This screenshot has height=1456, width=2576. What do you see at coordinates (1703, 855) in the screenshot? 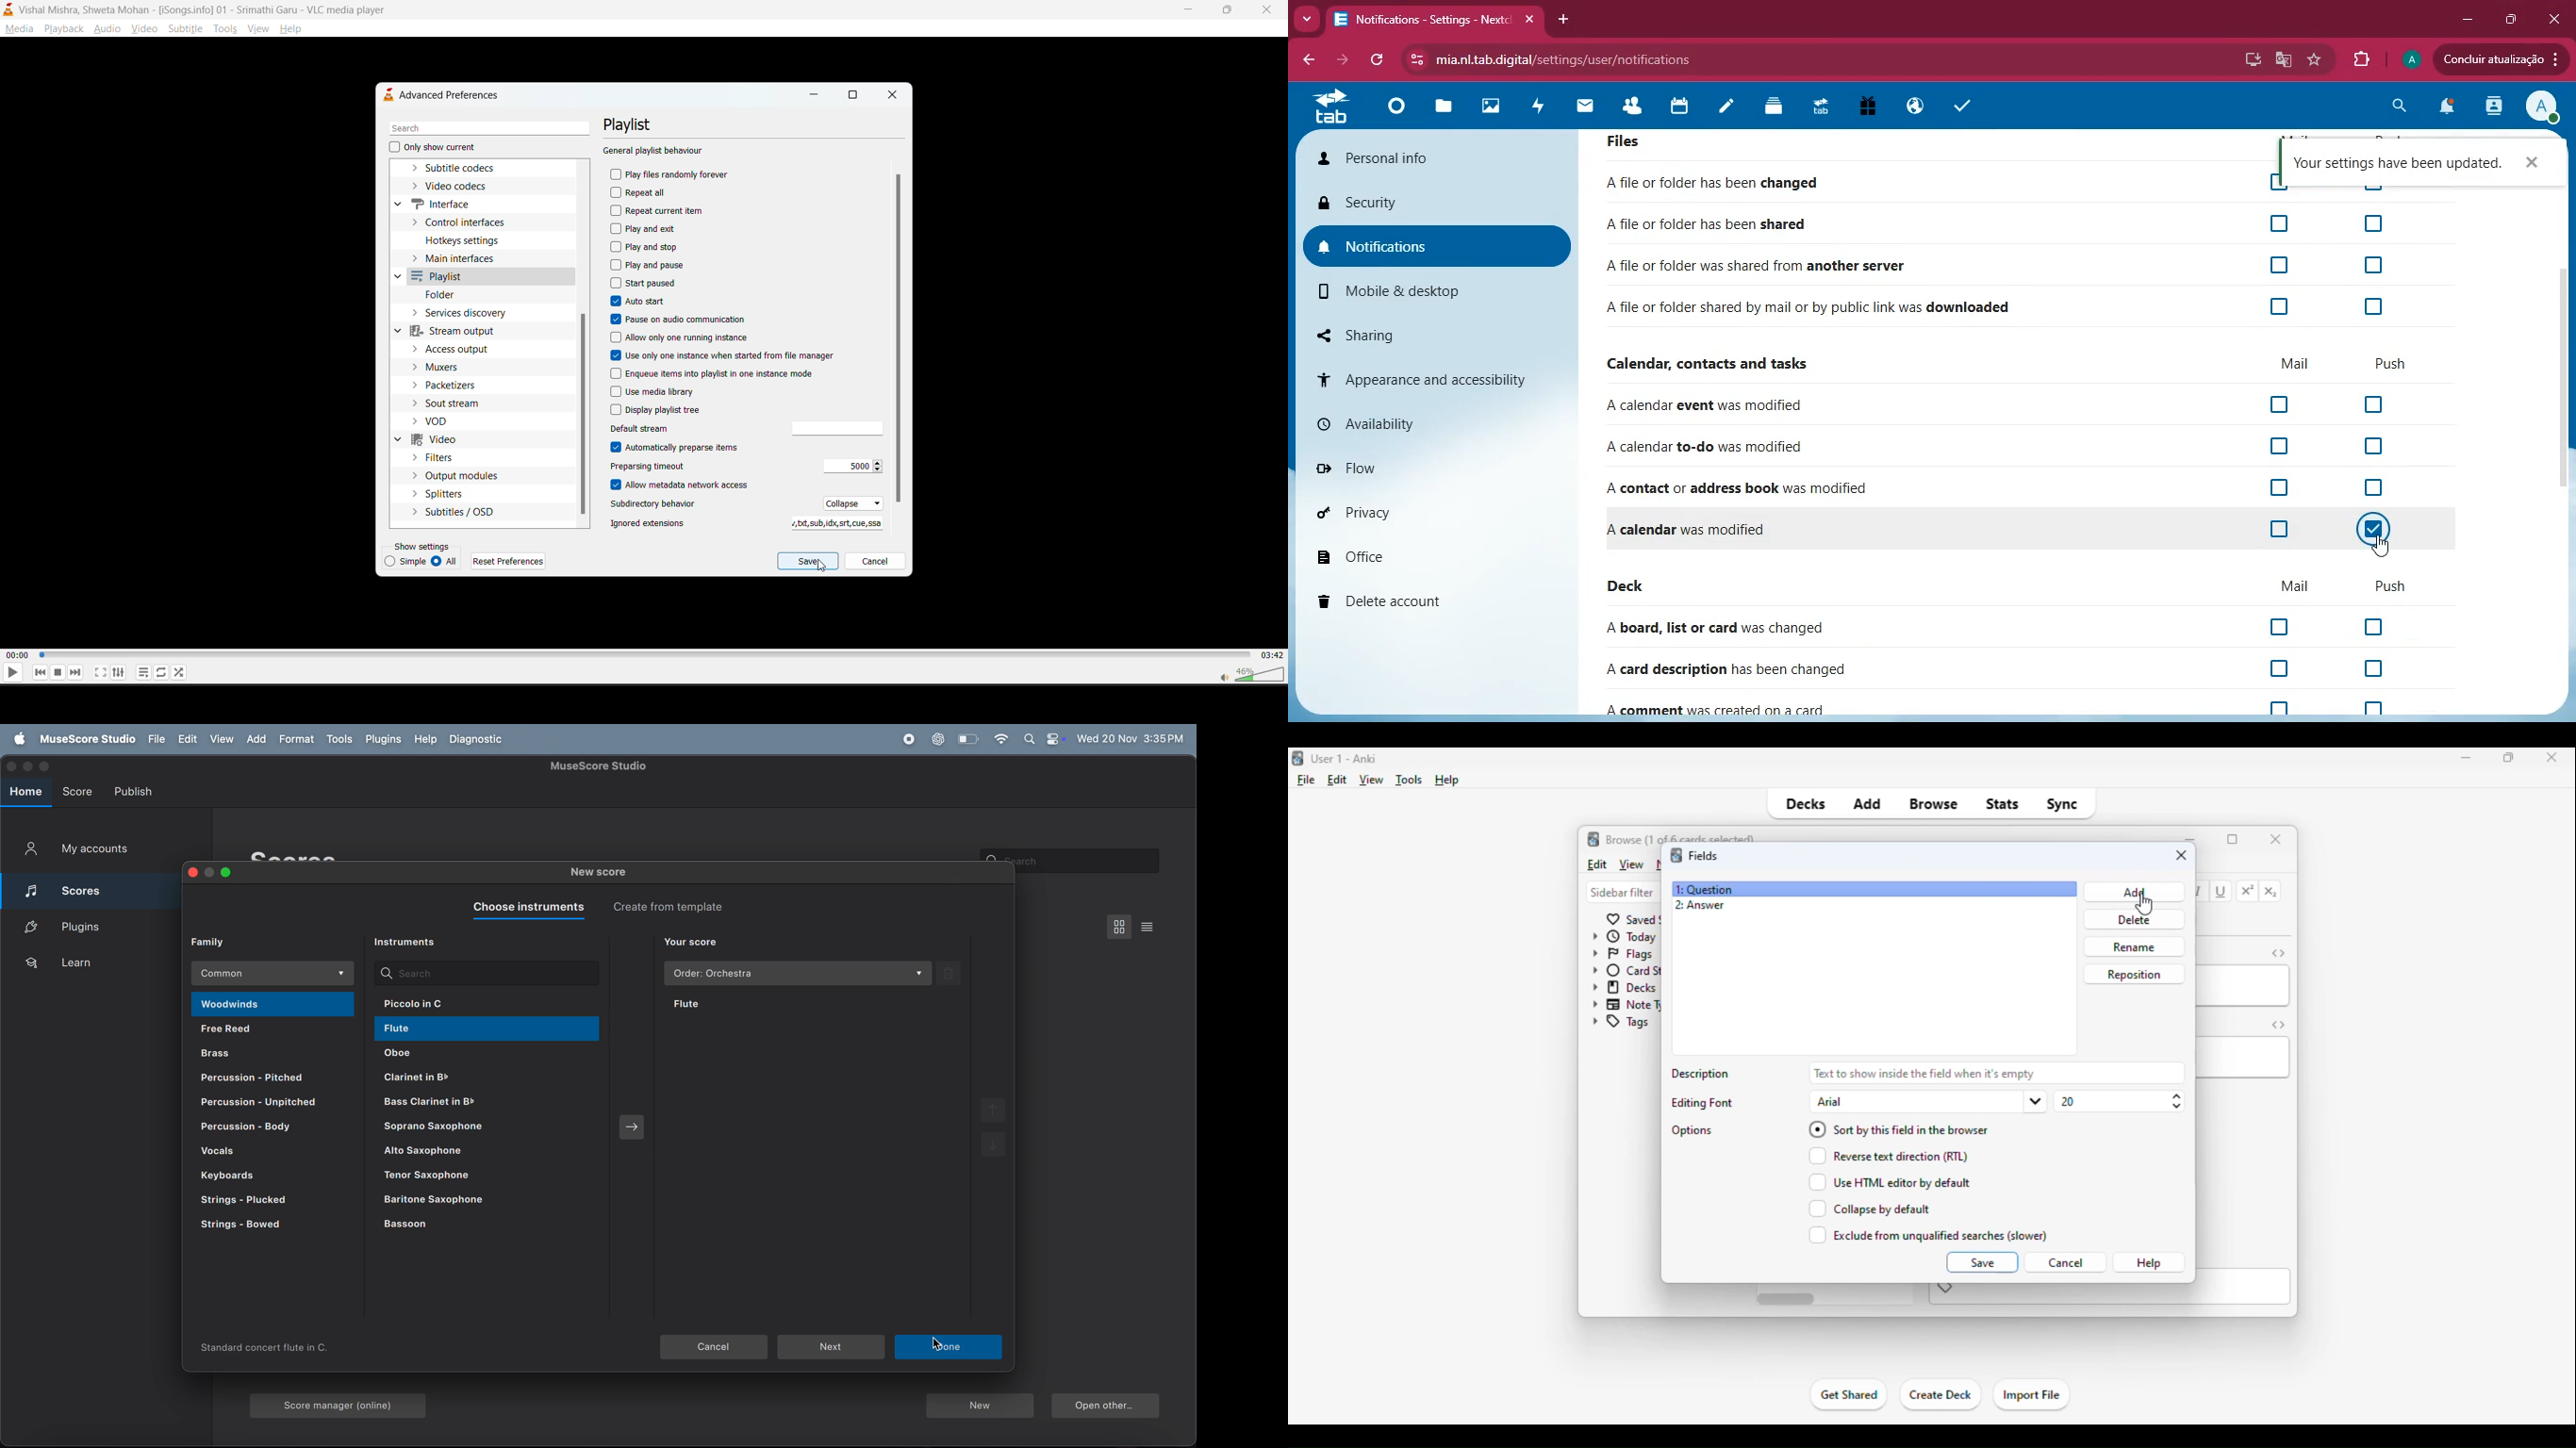
I see `fields` at bounding box center [1703, 855].